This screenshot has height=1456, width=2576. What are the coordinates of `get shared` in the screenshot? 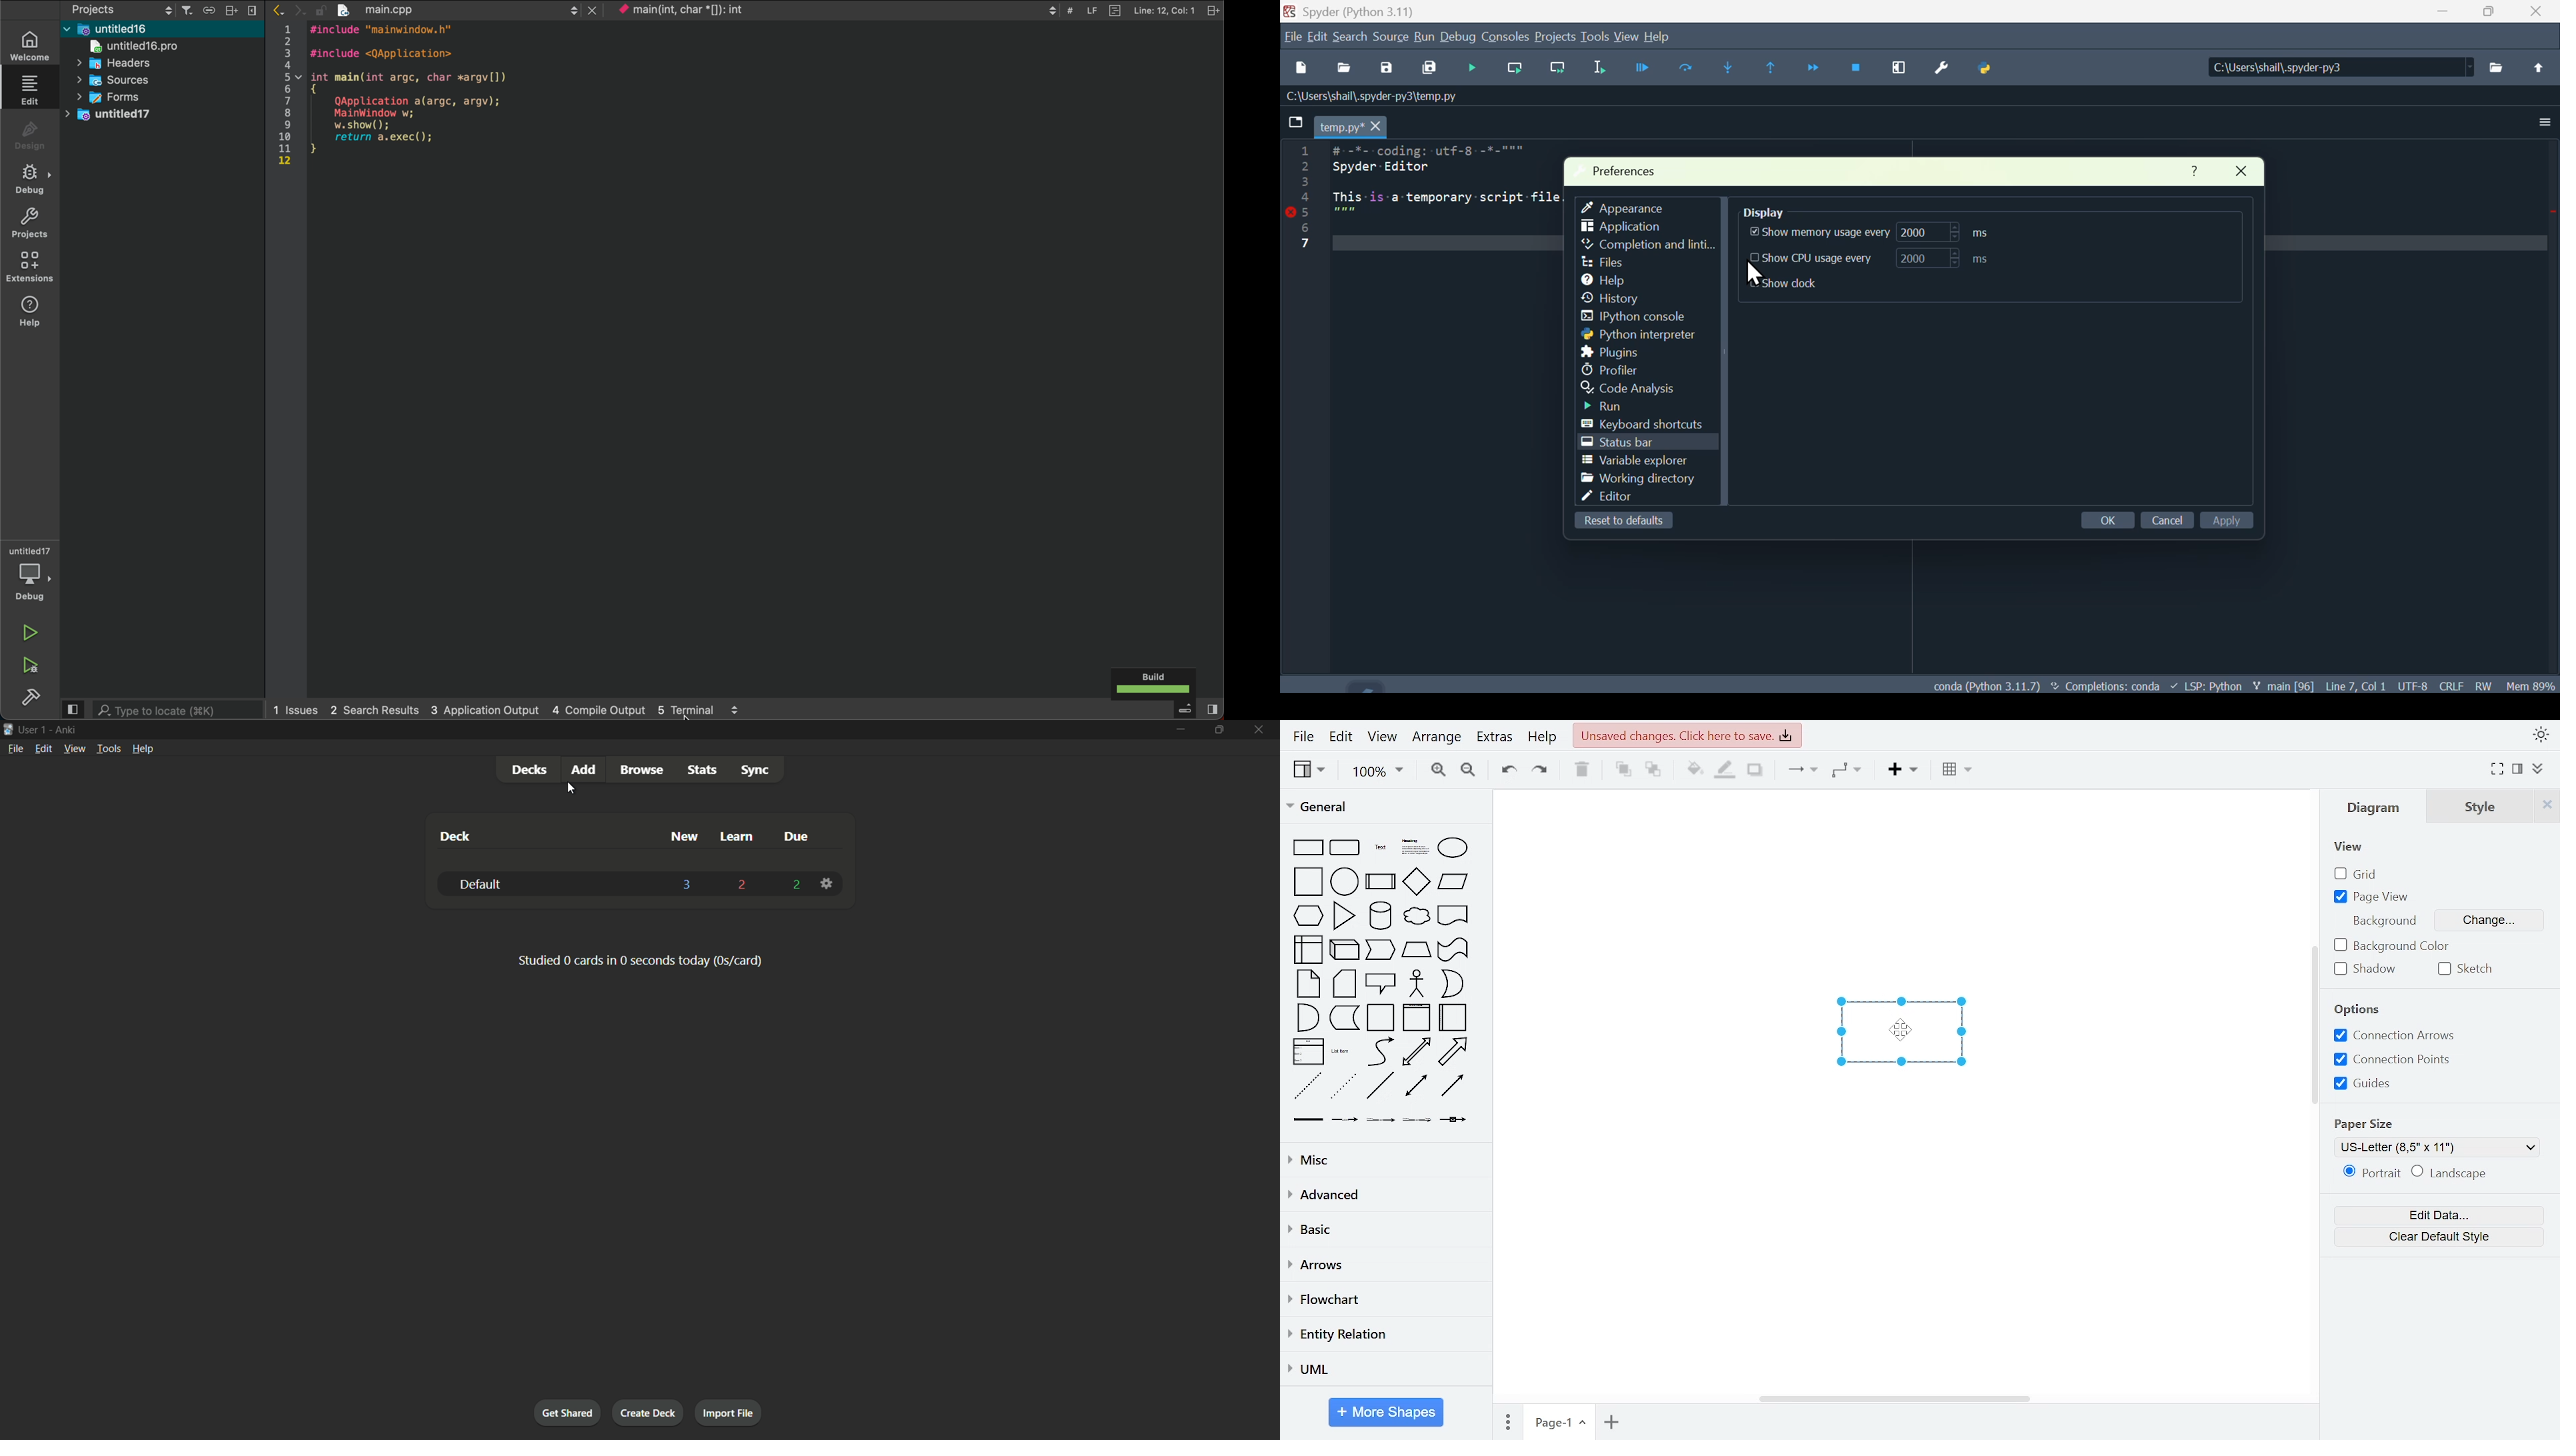 It's located at (567, 1412).